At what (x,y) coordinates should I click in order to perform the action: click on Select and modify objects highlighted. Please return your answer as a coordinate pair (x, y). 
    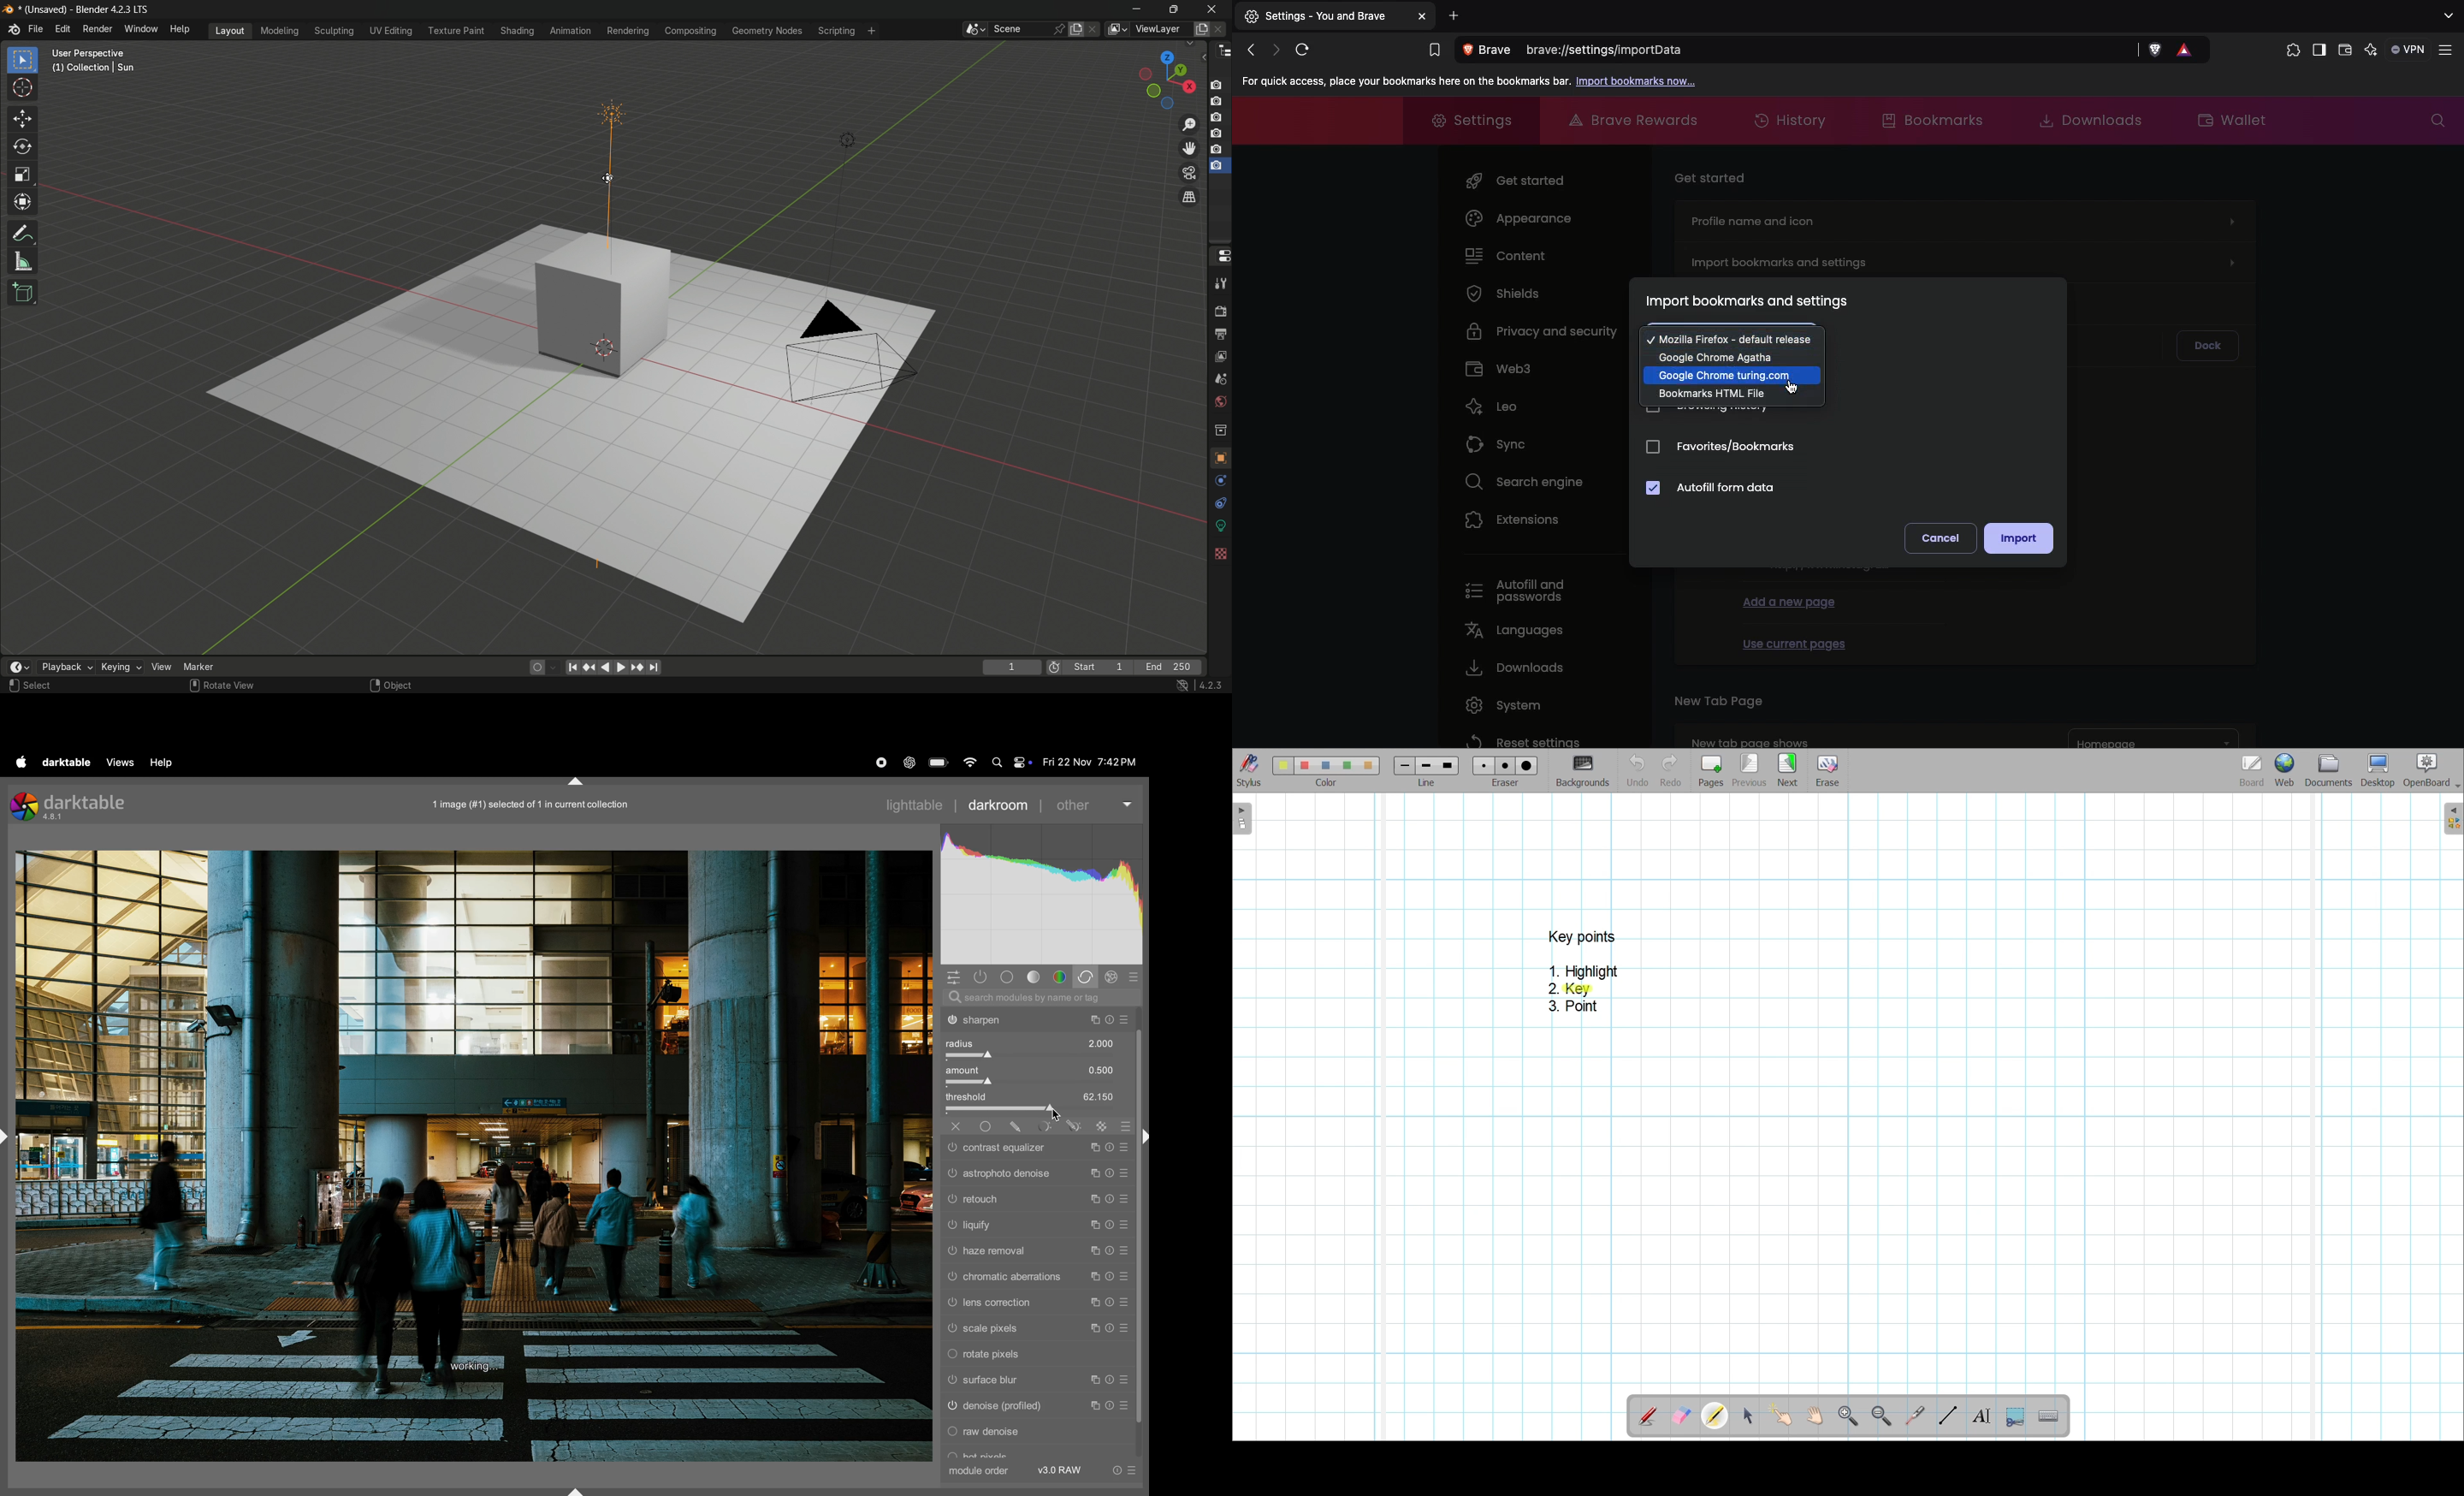
    Looking at the image, I should click on (1747, 1416).